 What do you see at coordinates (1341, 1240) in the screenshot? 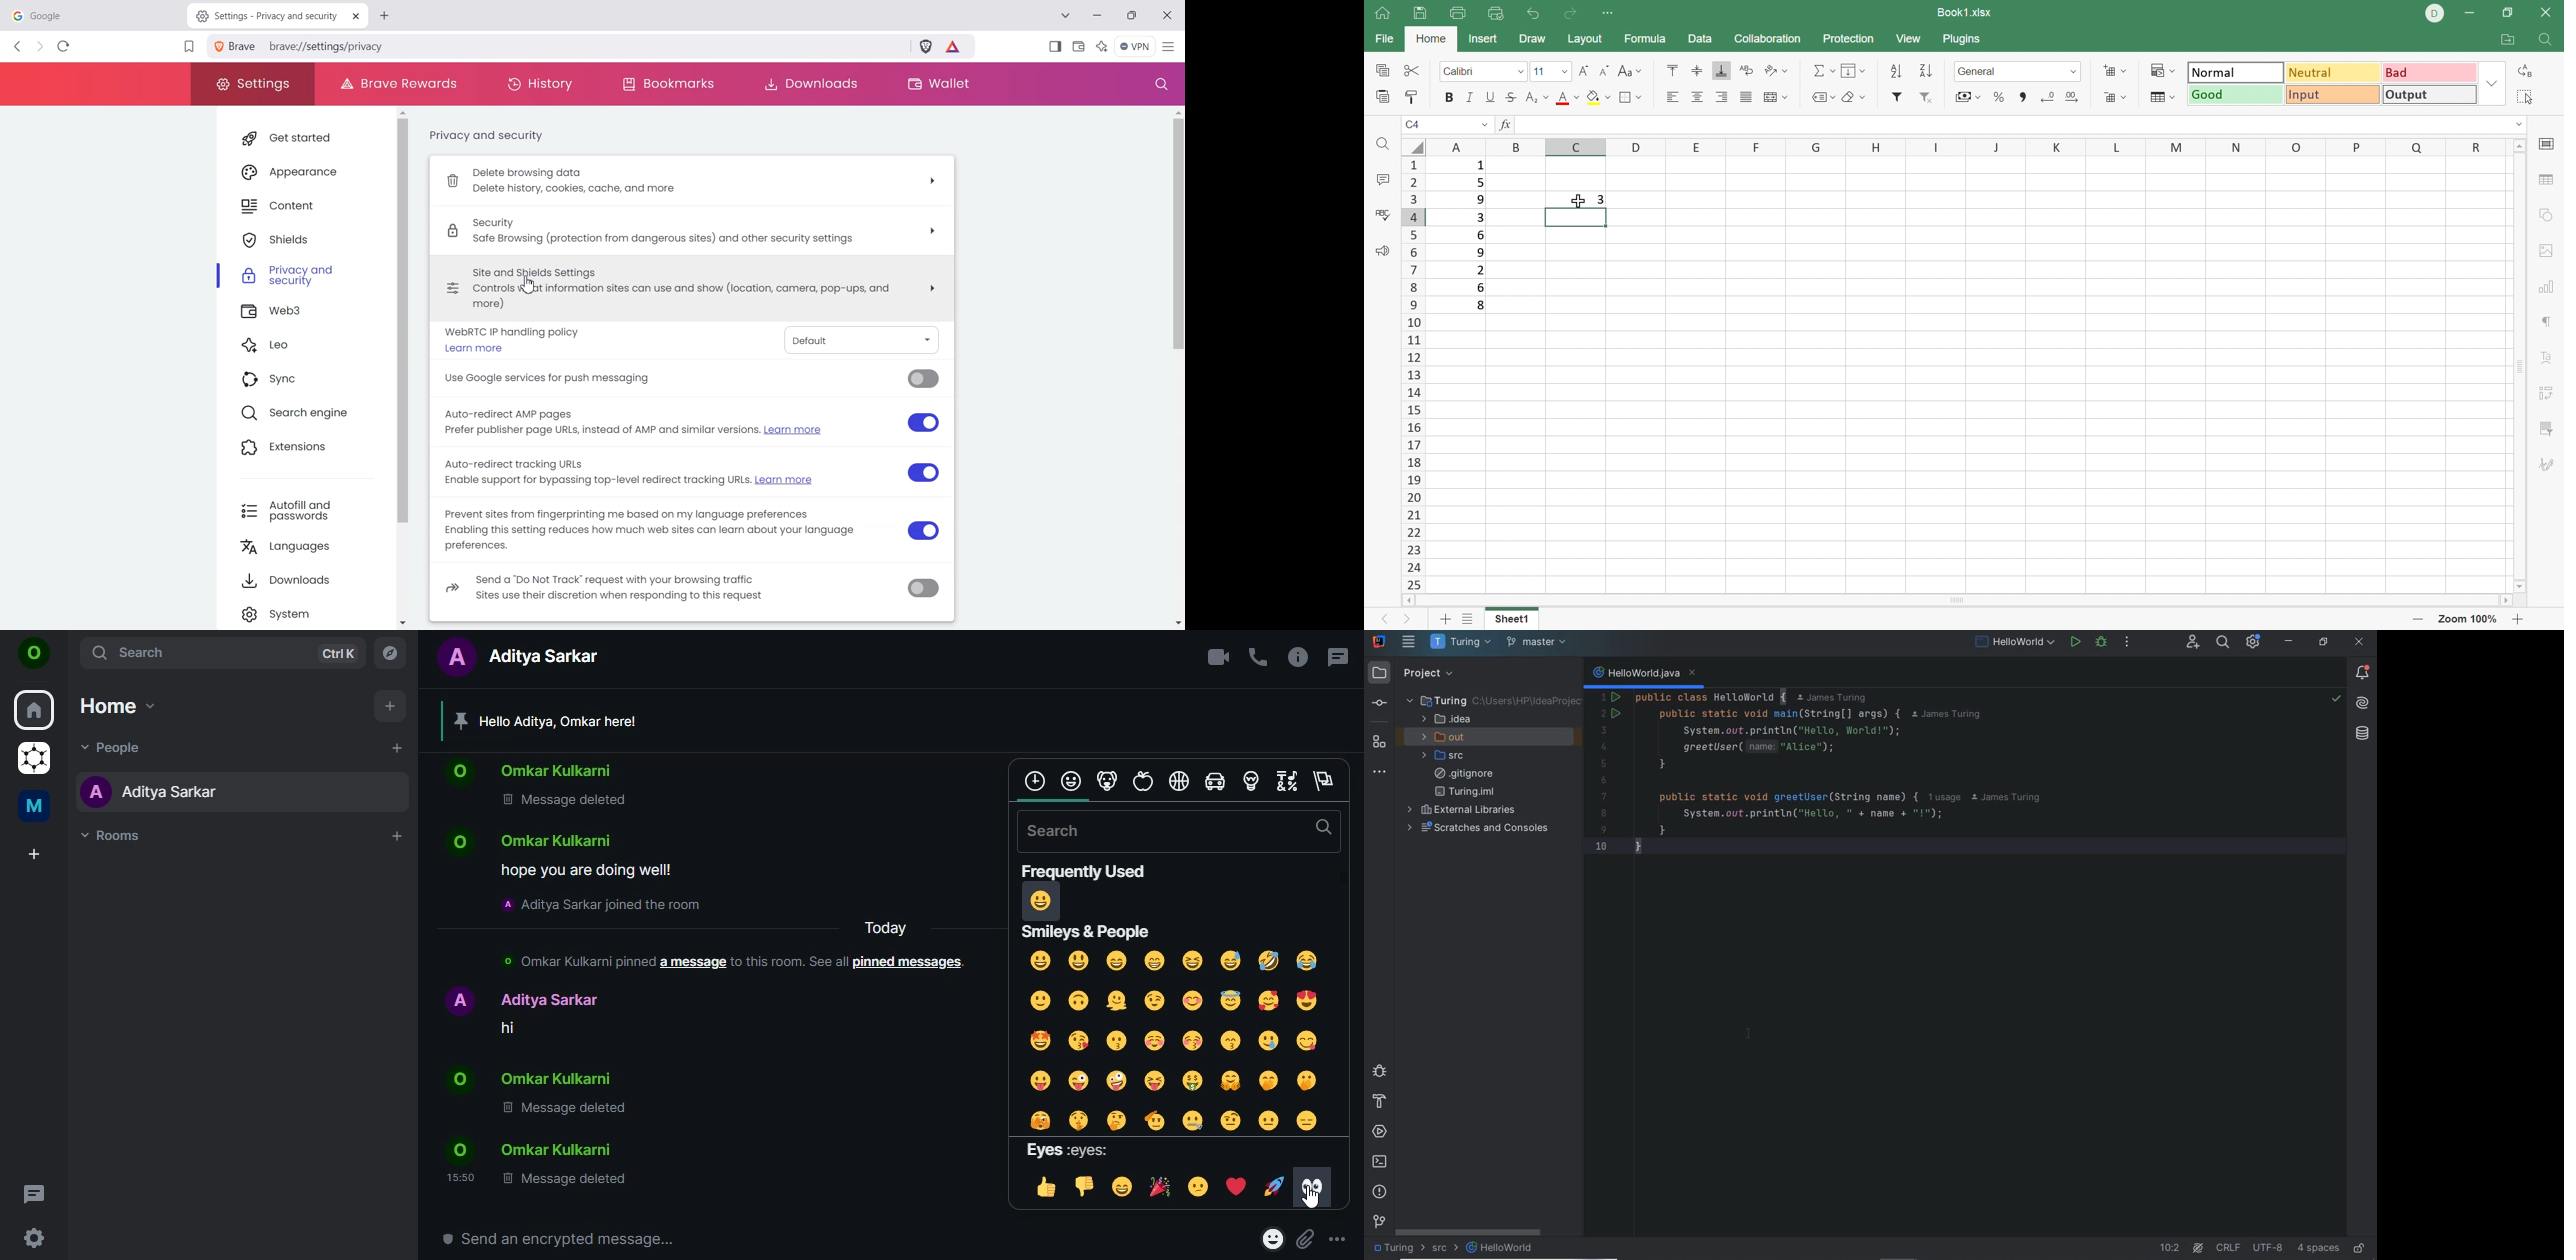
I see `more options` at bounding box center [1341, 1240].